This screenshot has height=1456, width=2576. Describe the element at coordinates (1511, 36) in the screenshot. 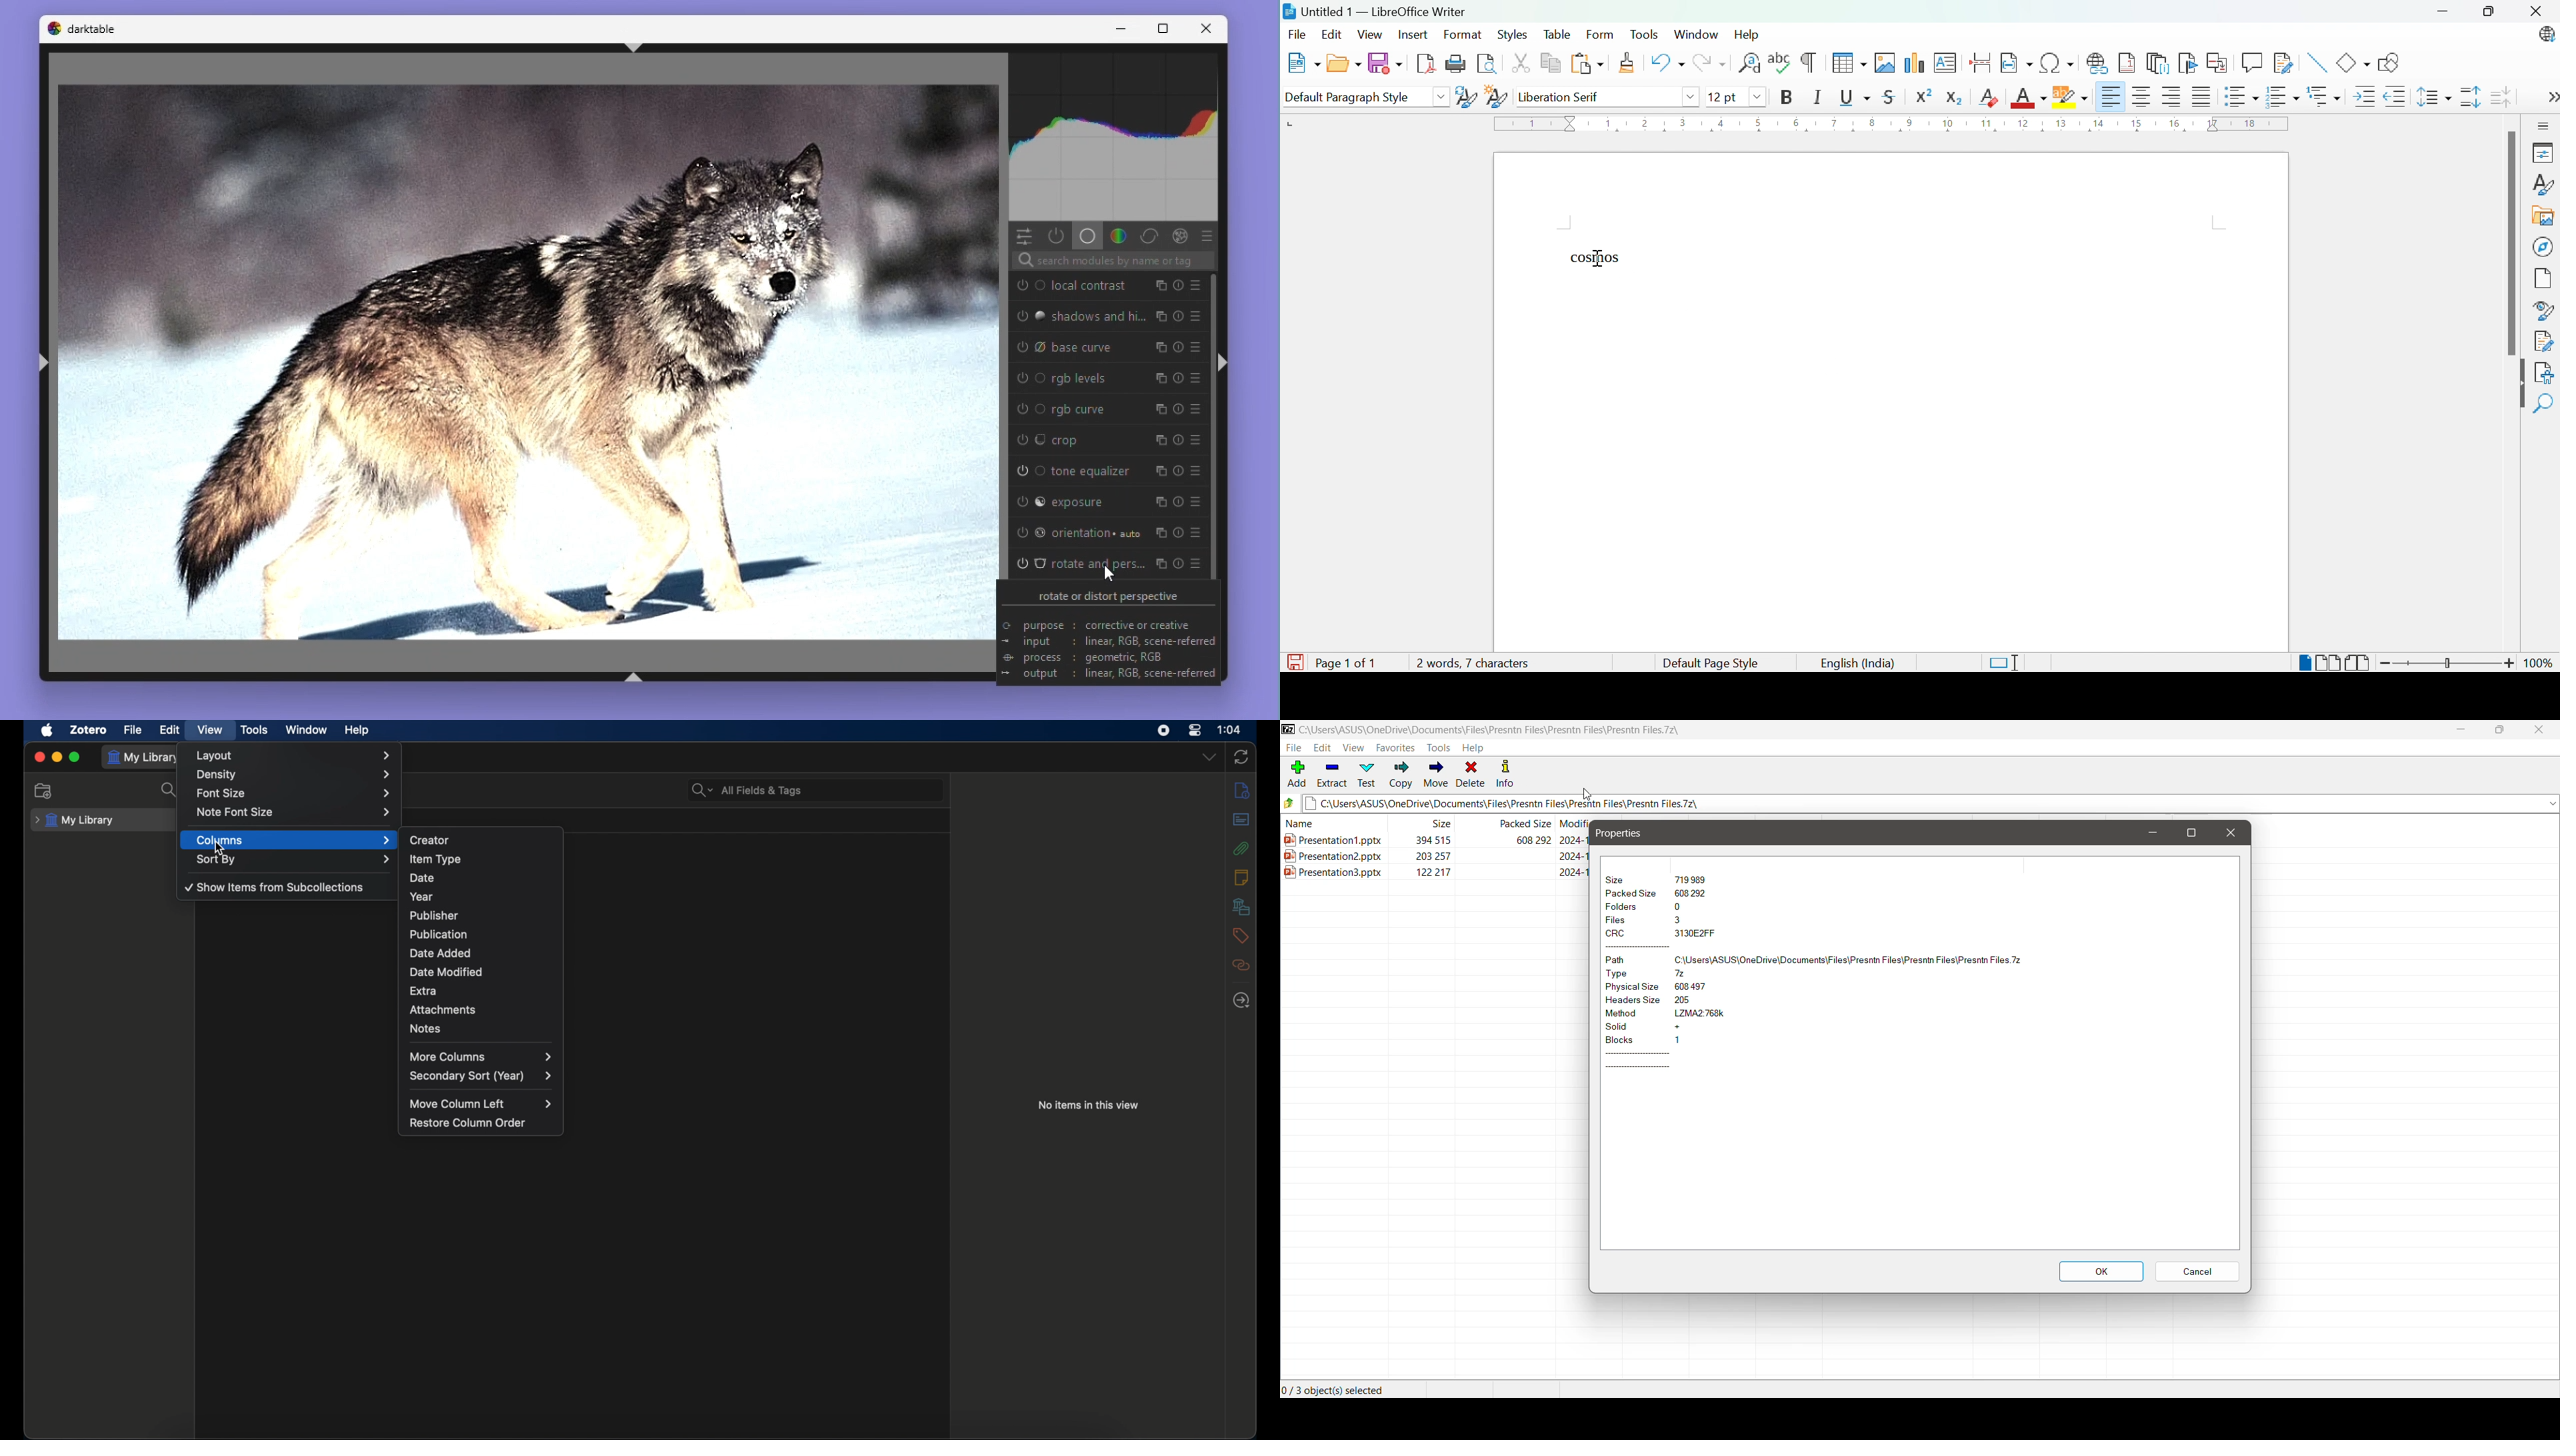

I see `Styles` at that location.